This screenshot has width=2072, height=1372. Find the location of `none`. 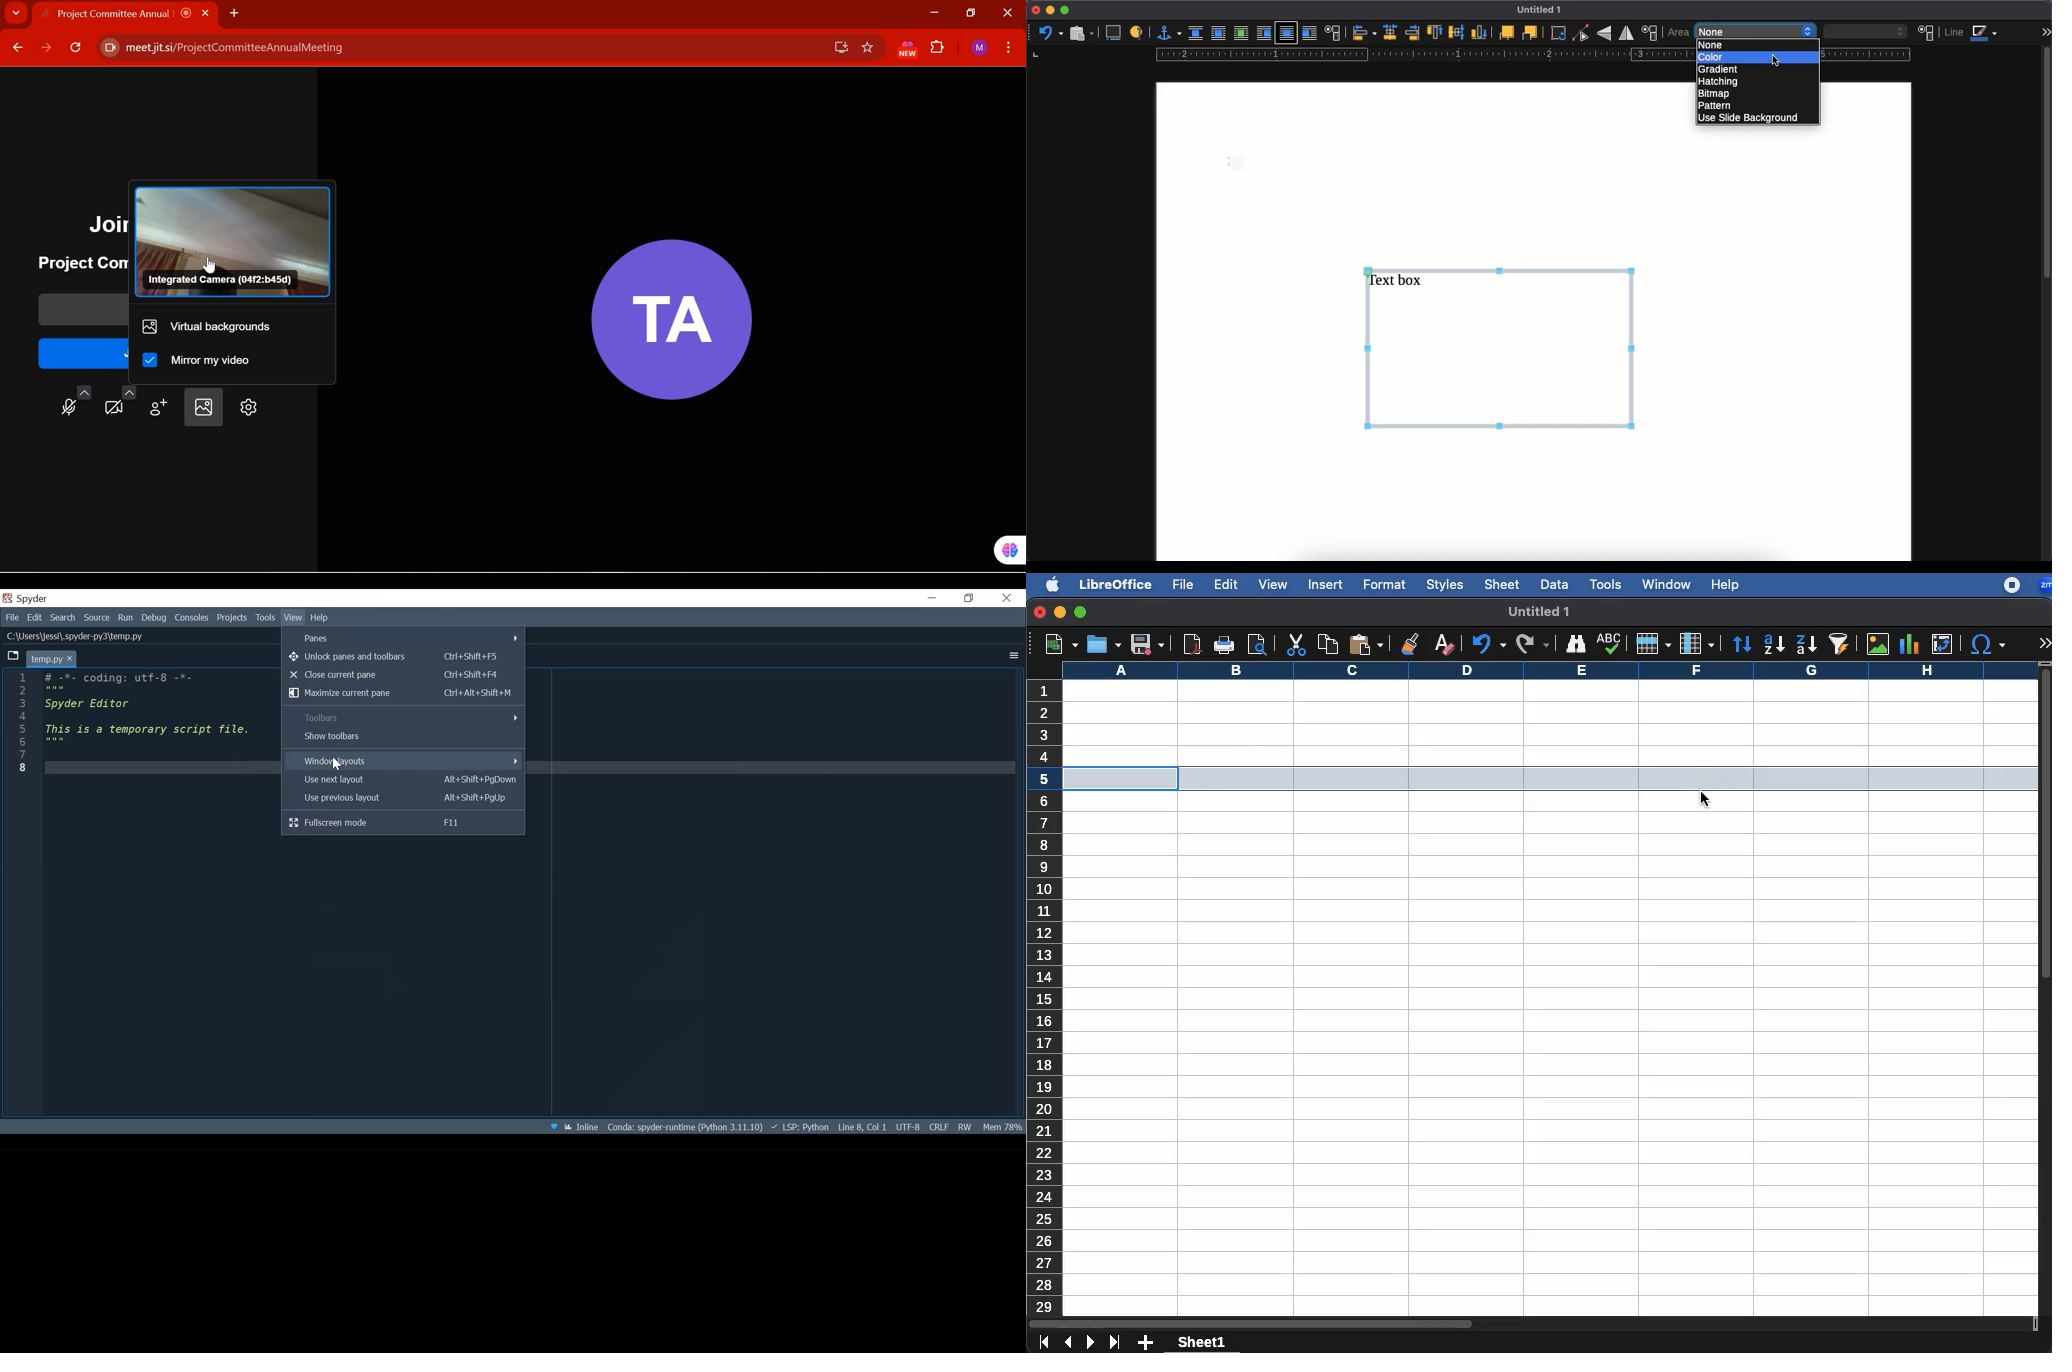

none is located at coordinates (1756, 31).